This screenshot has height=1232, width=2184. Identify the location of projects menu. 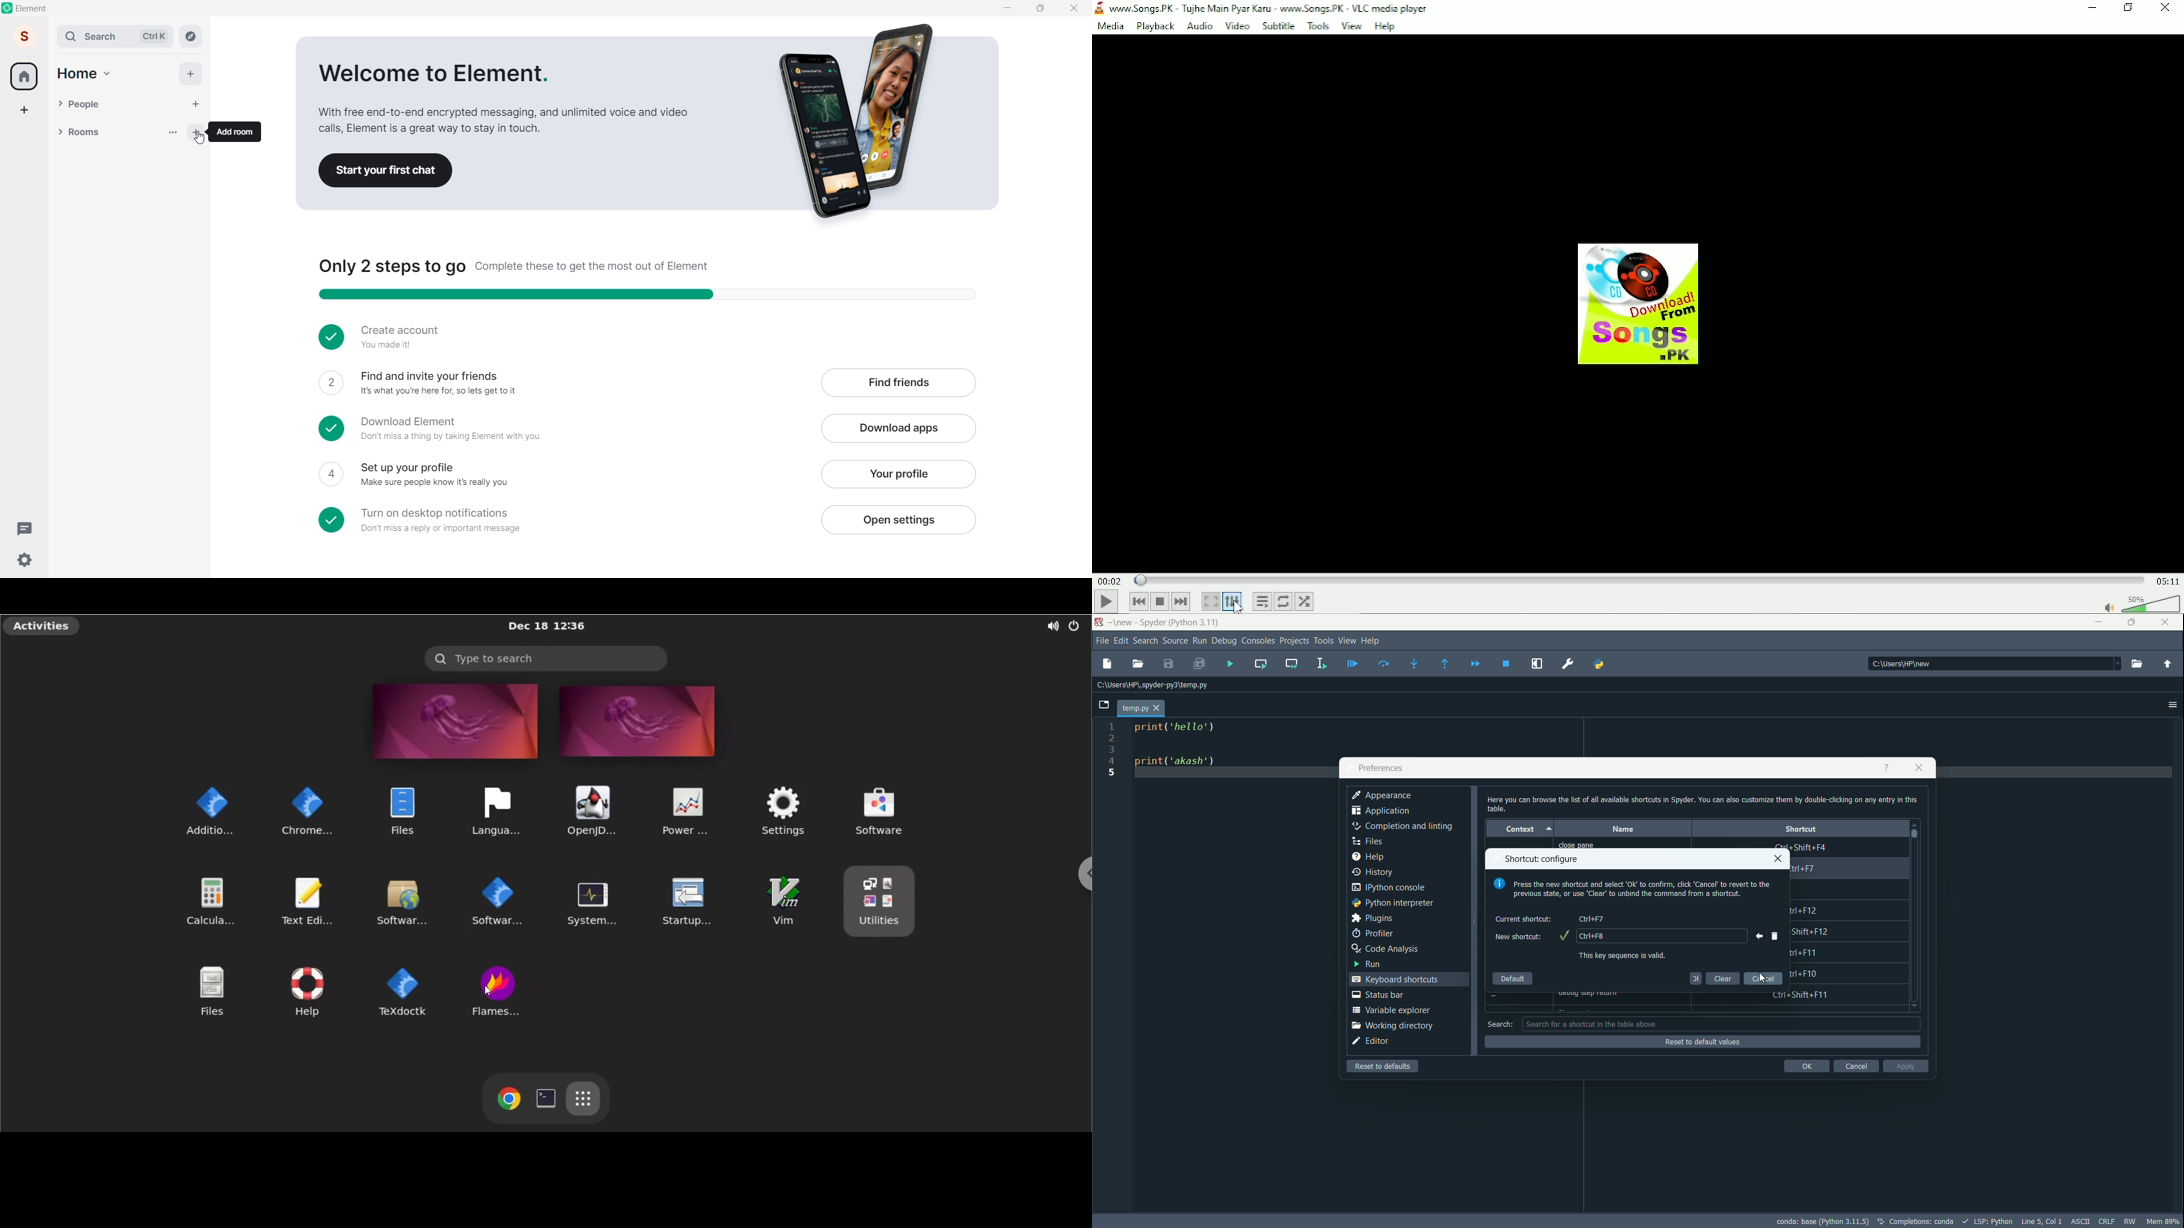
(1294, 641).